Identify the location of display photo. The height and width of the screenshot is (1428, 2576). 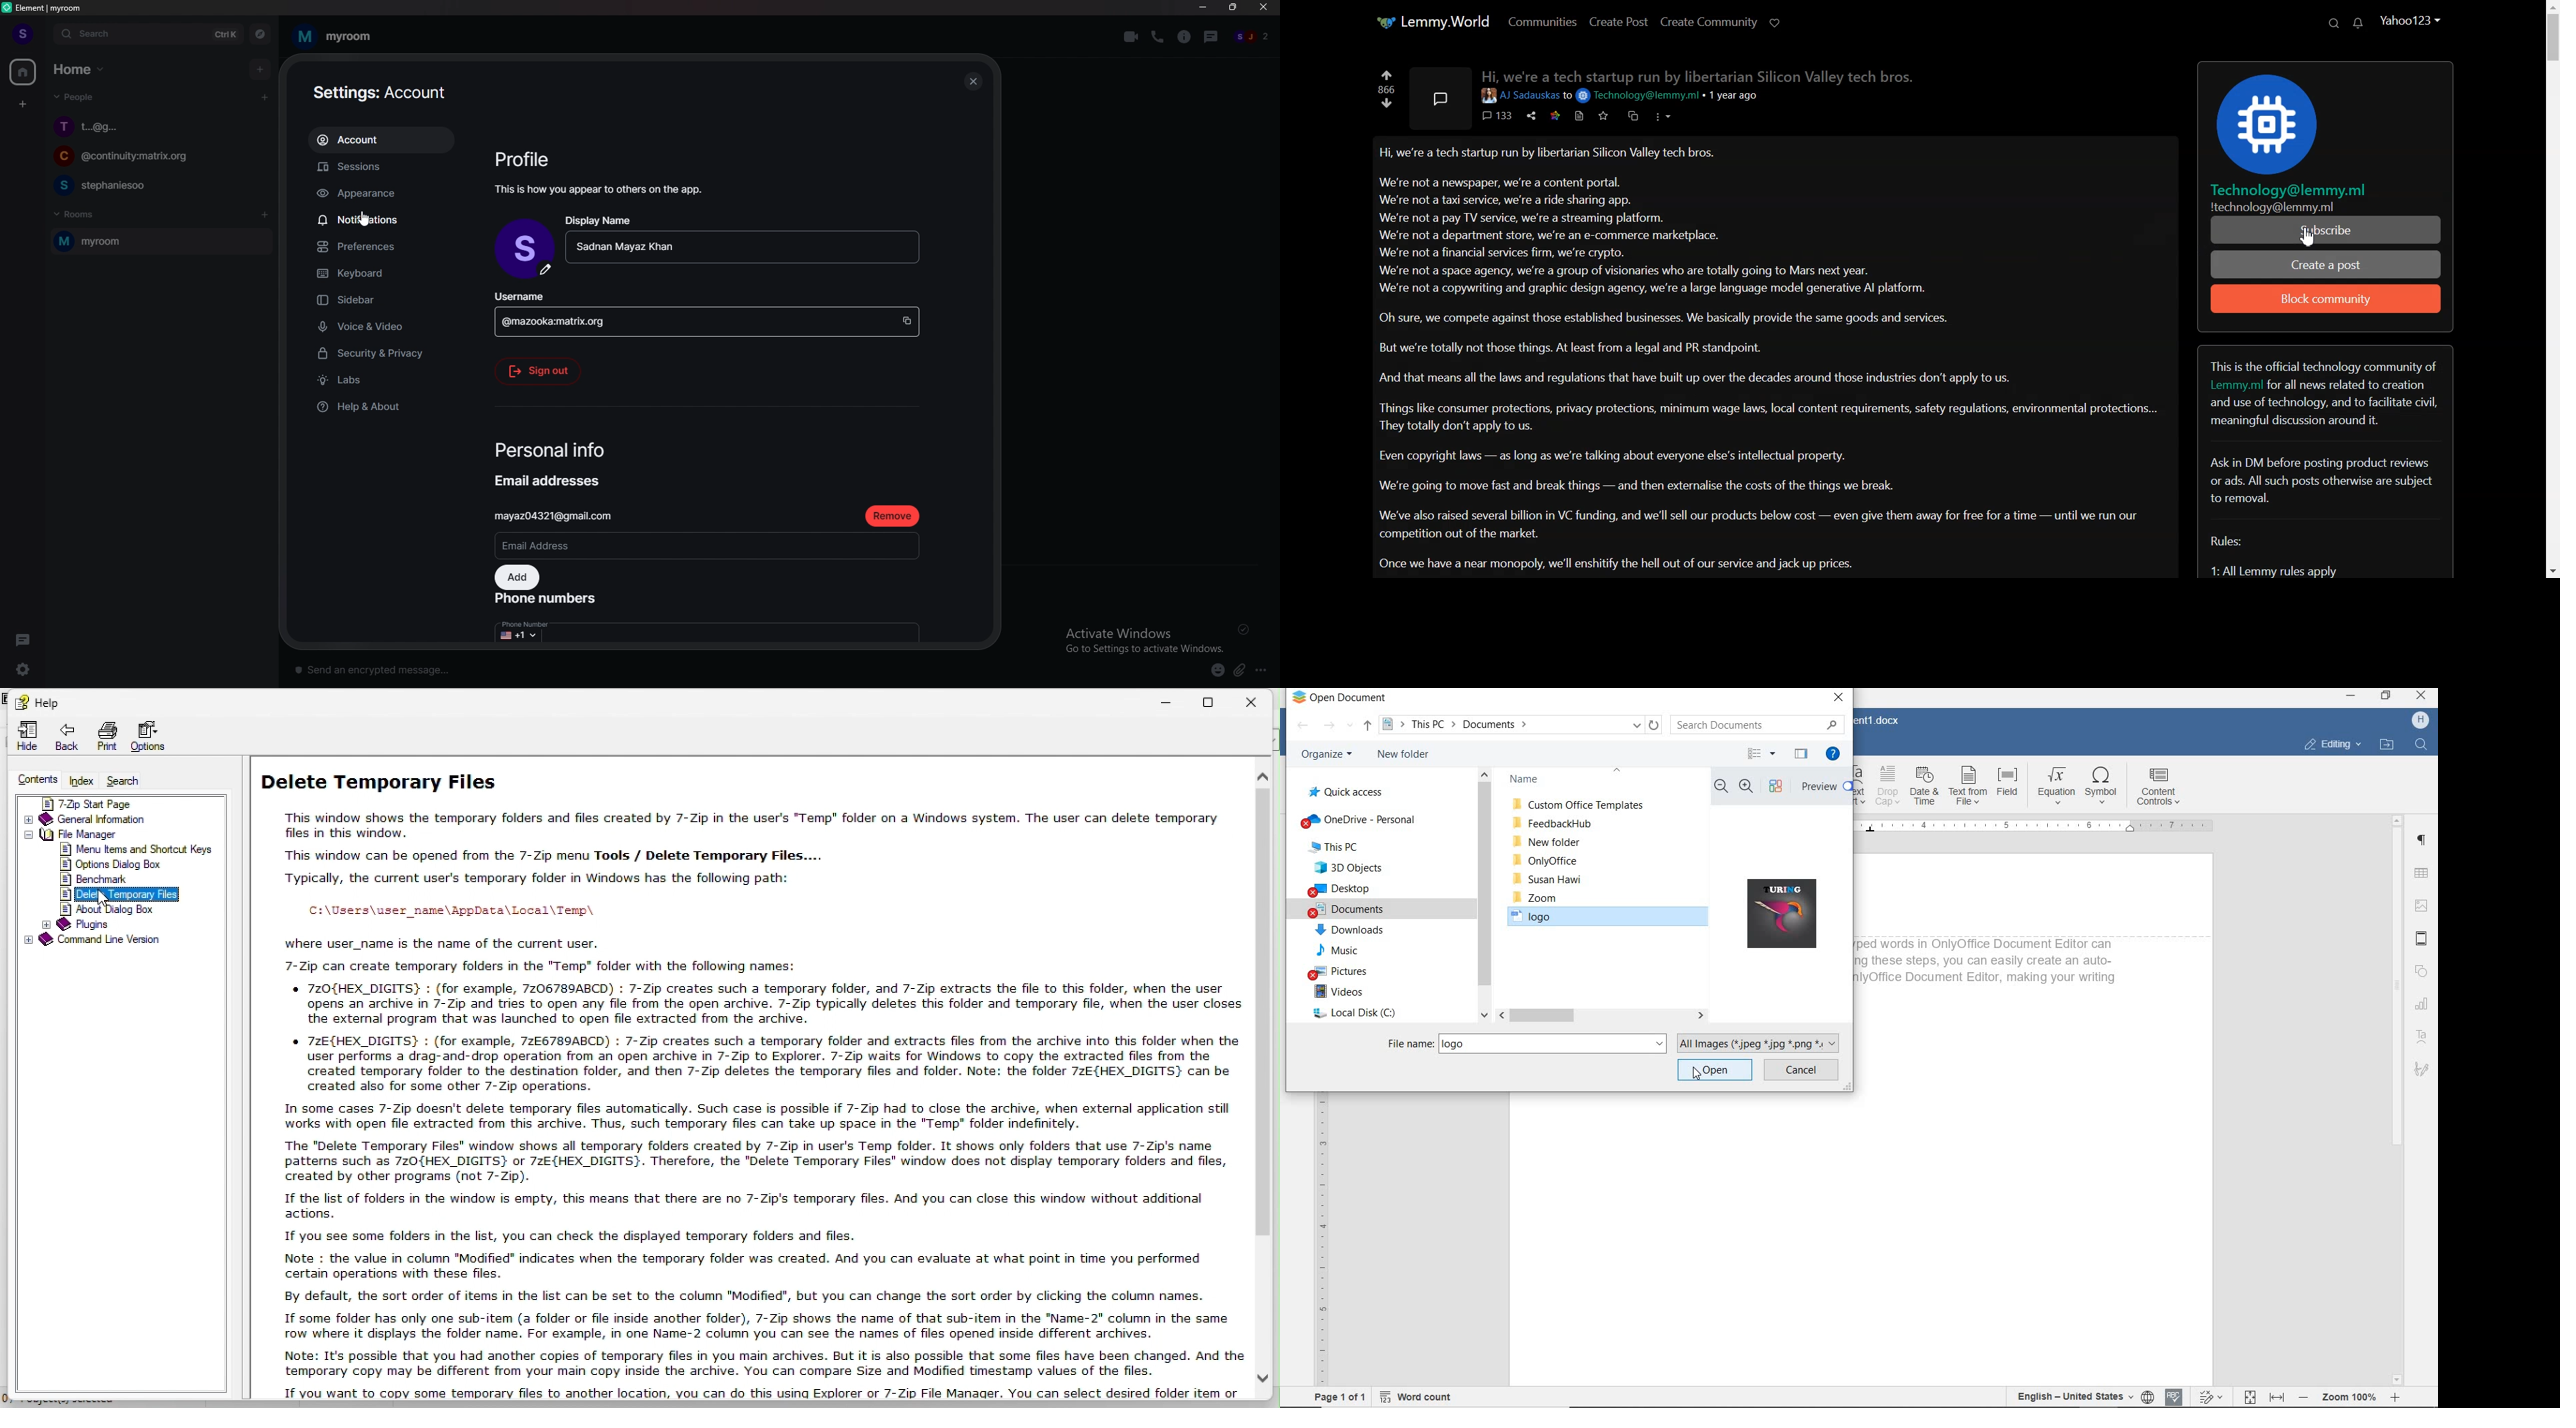
(525, 248).